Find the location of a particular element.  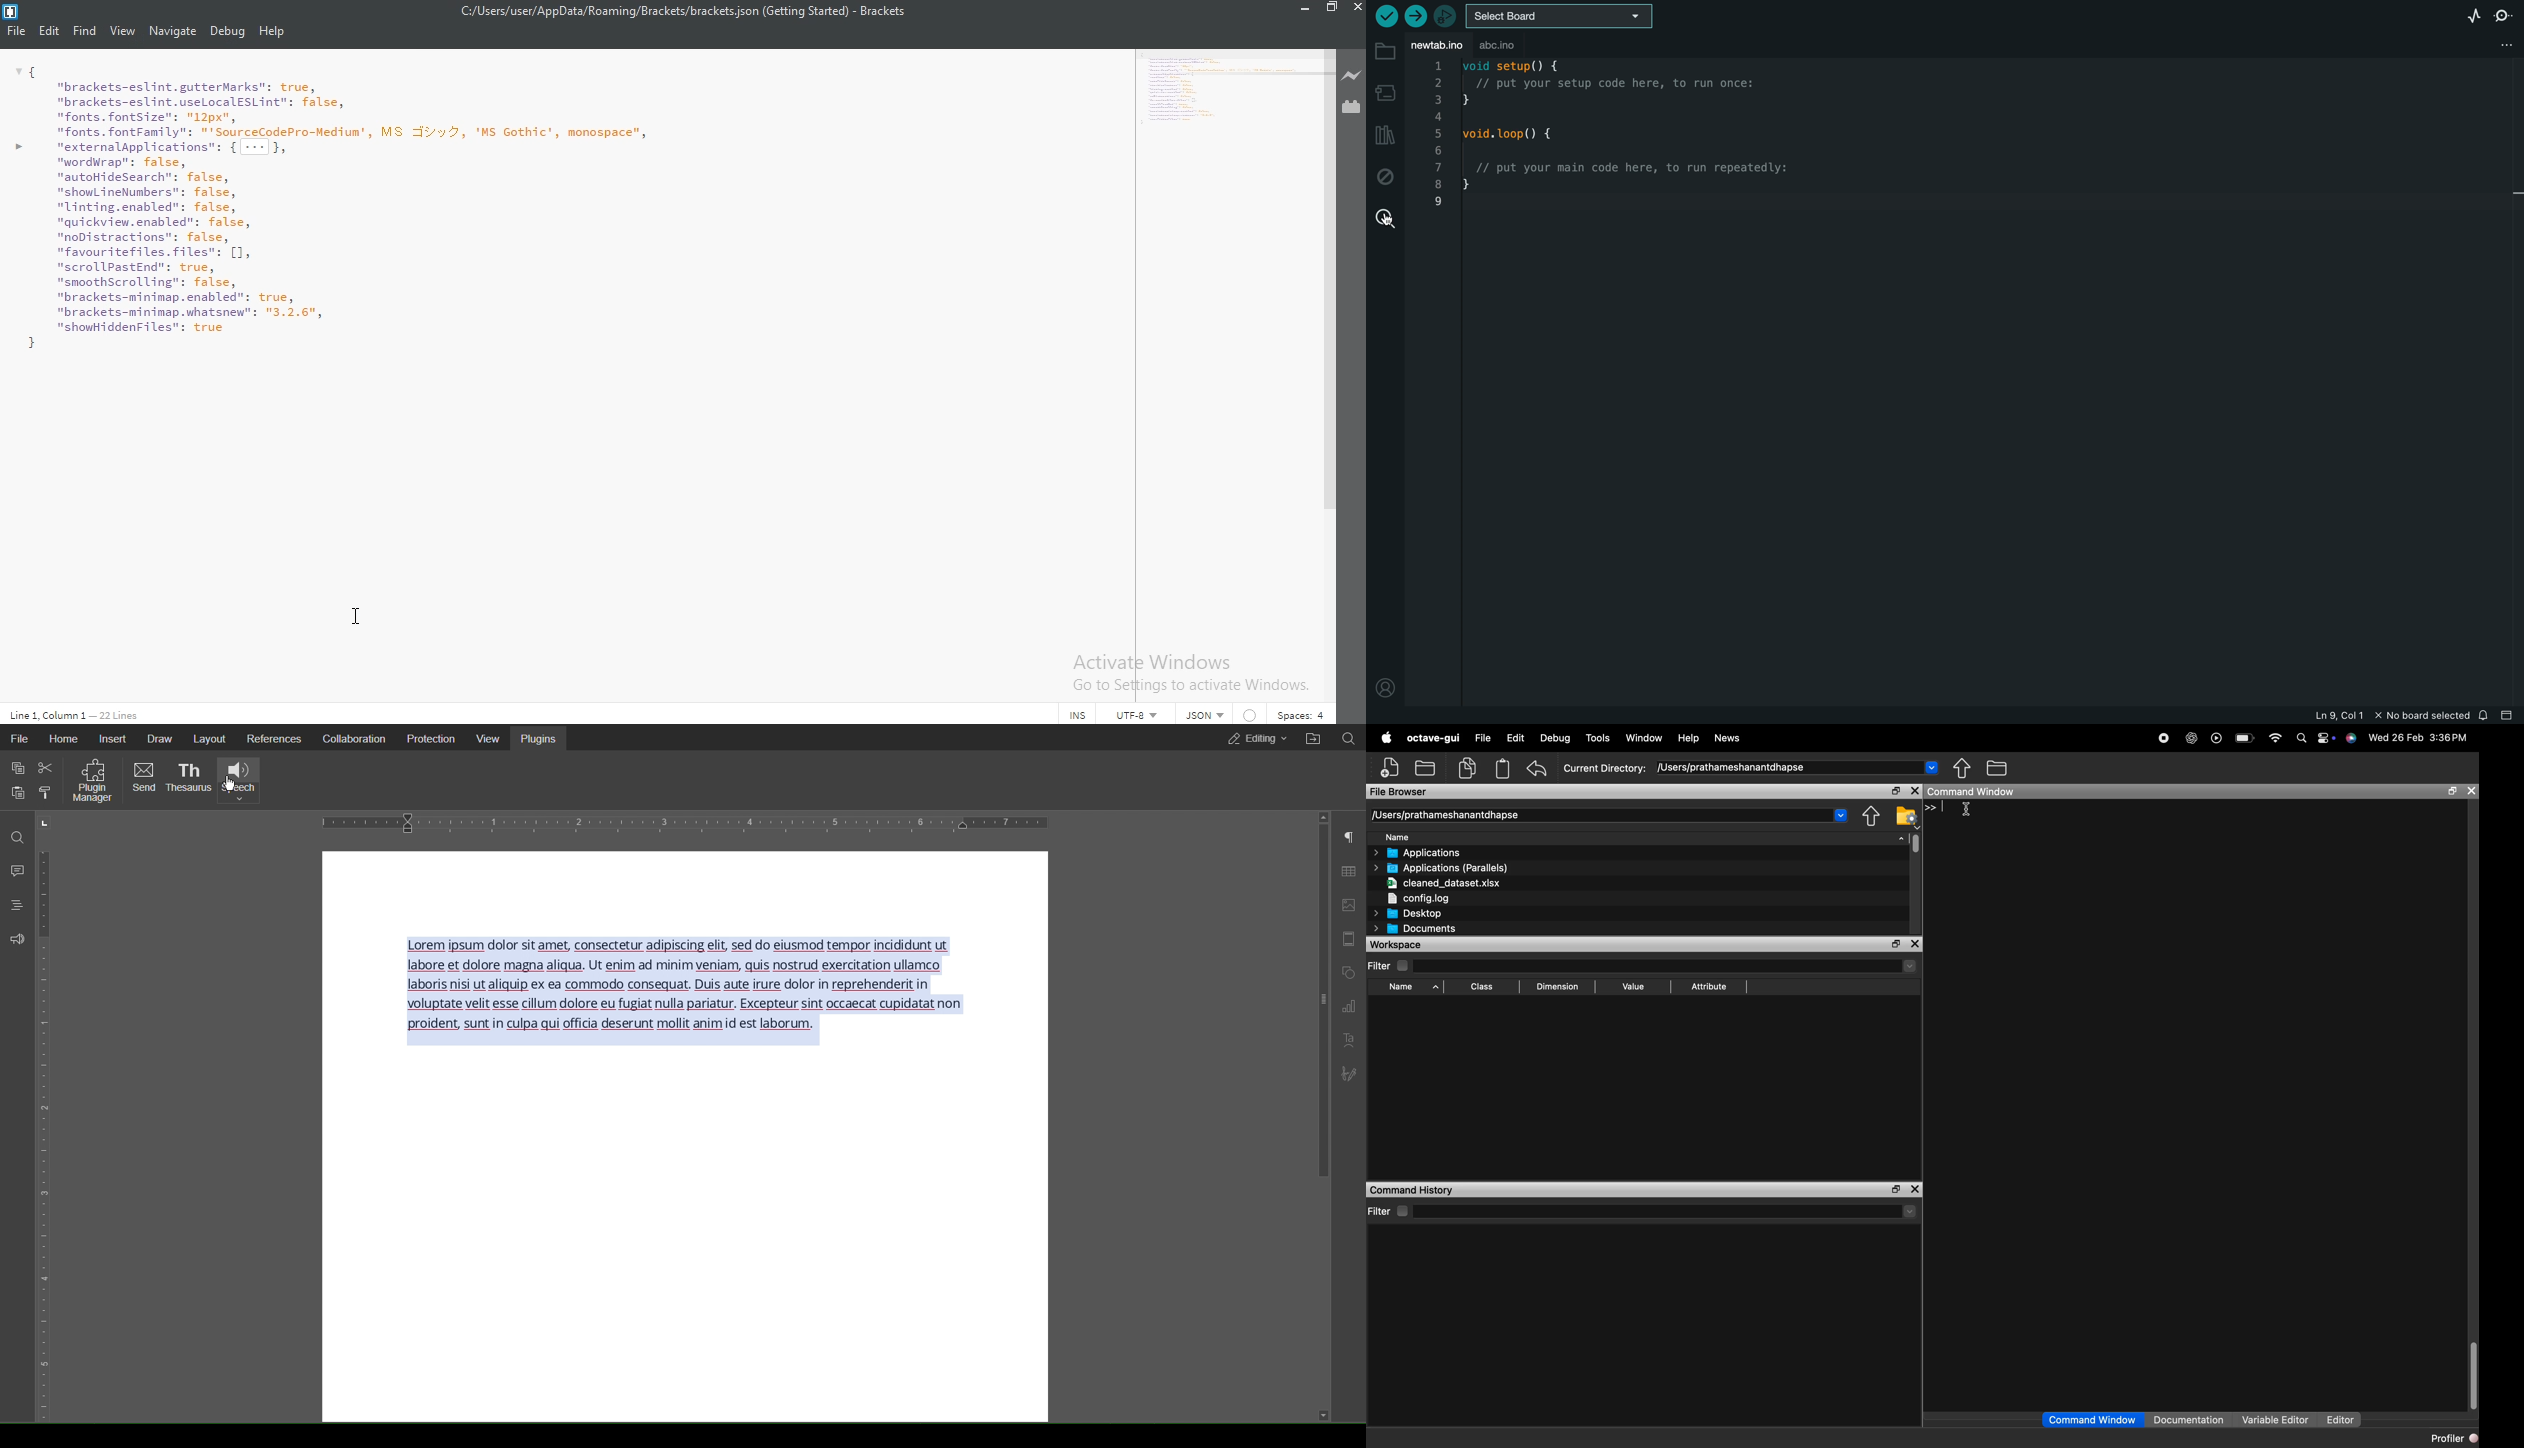

Edit is located at coordinates (1516, 738).